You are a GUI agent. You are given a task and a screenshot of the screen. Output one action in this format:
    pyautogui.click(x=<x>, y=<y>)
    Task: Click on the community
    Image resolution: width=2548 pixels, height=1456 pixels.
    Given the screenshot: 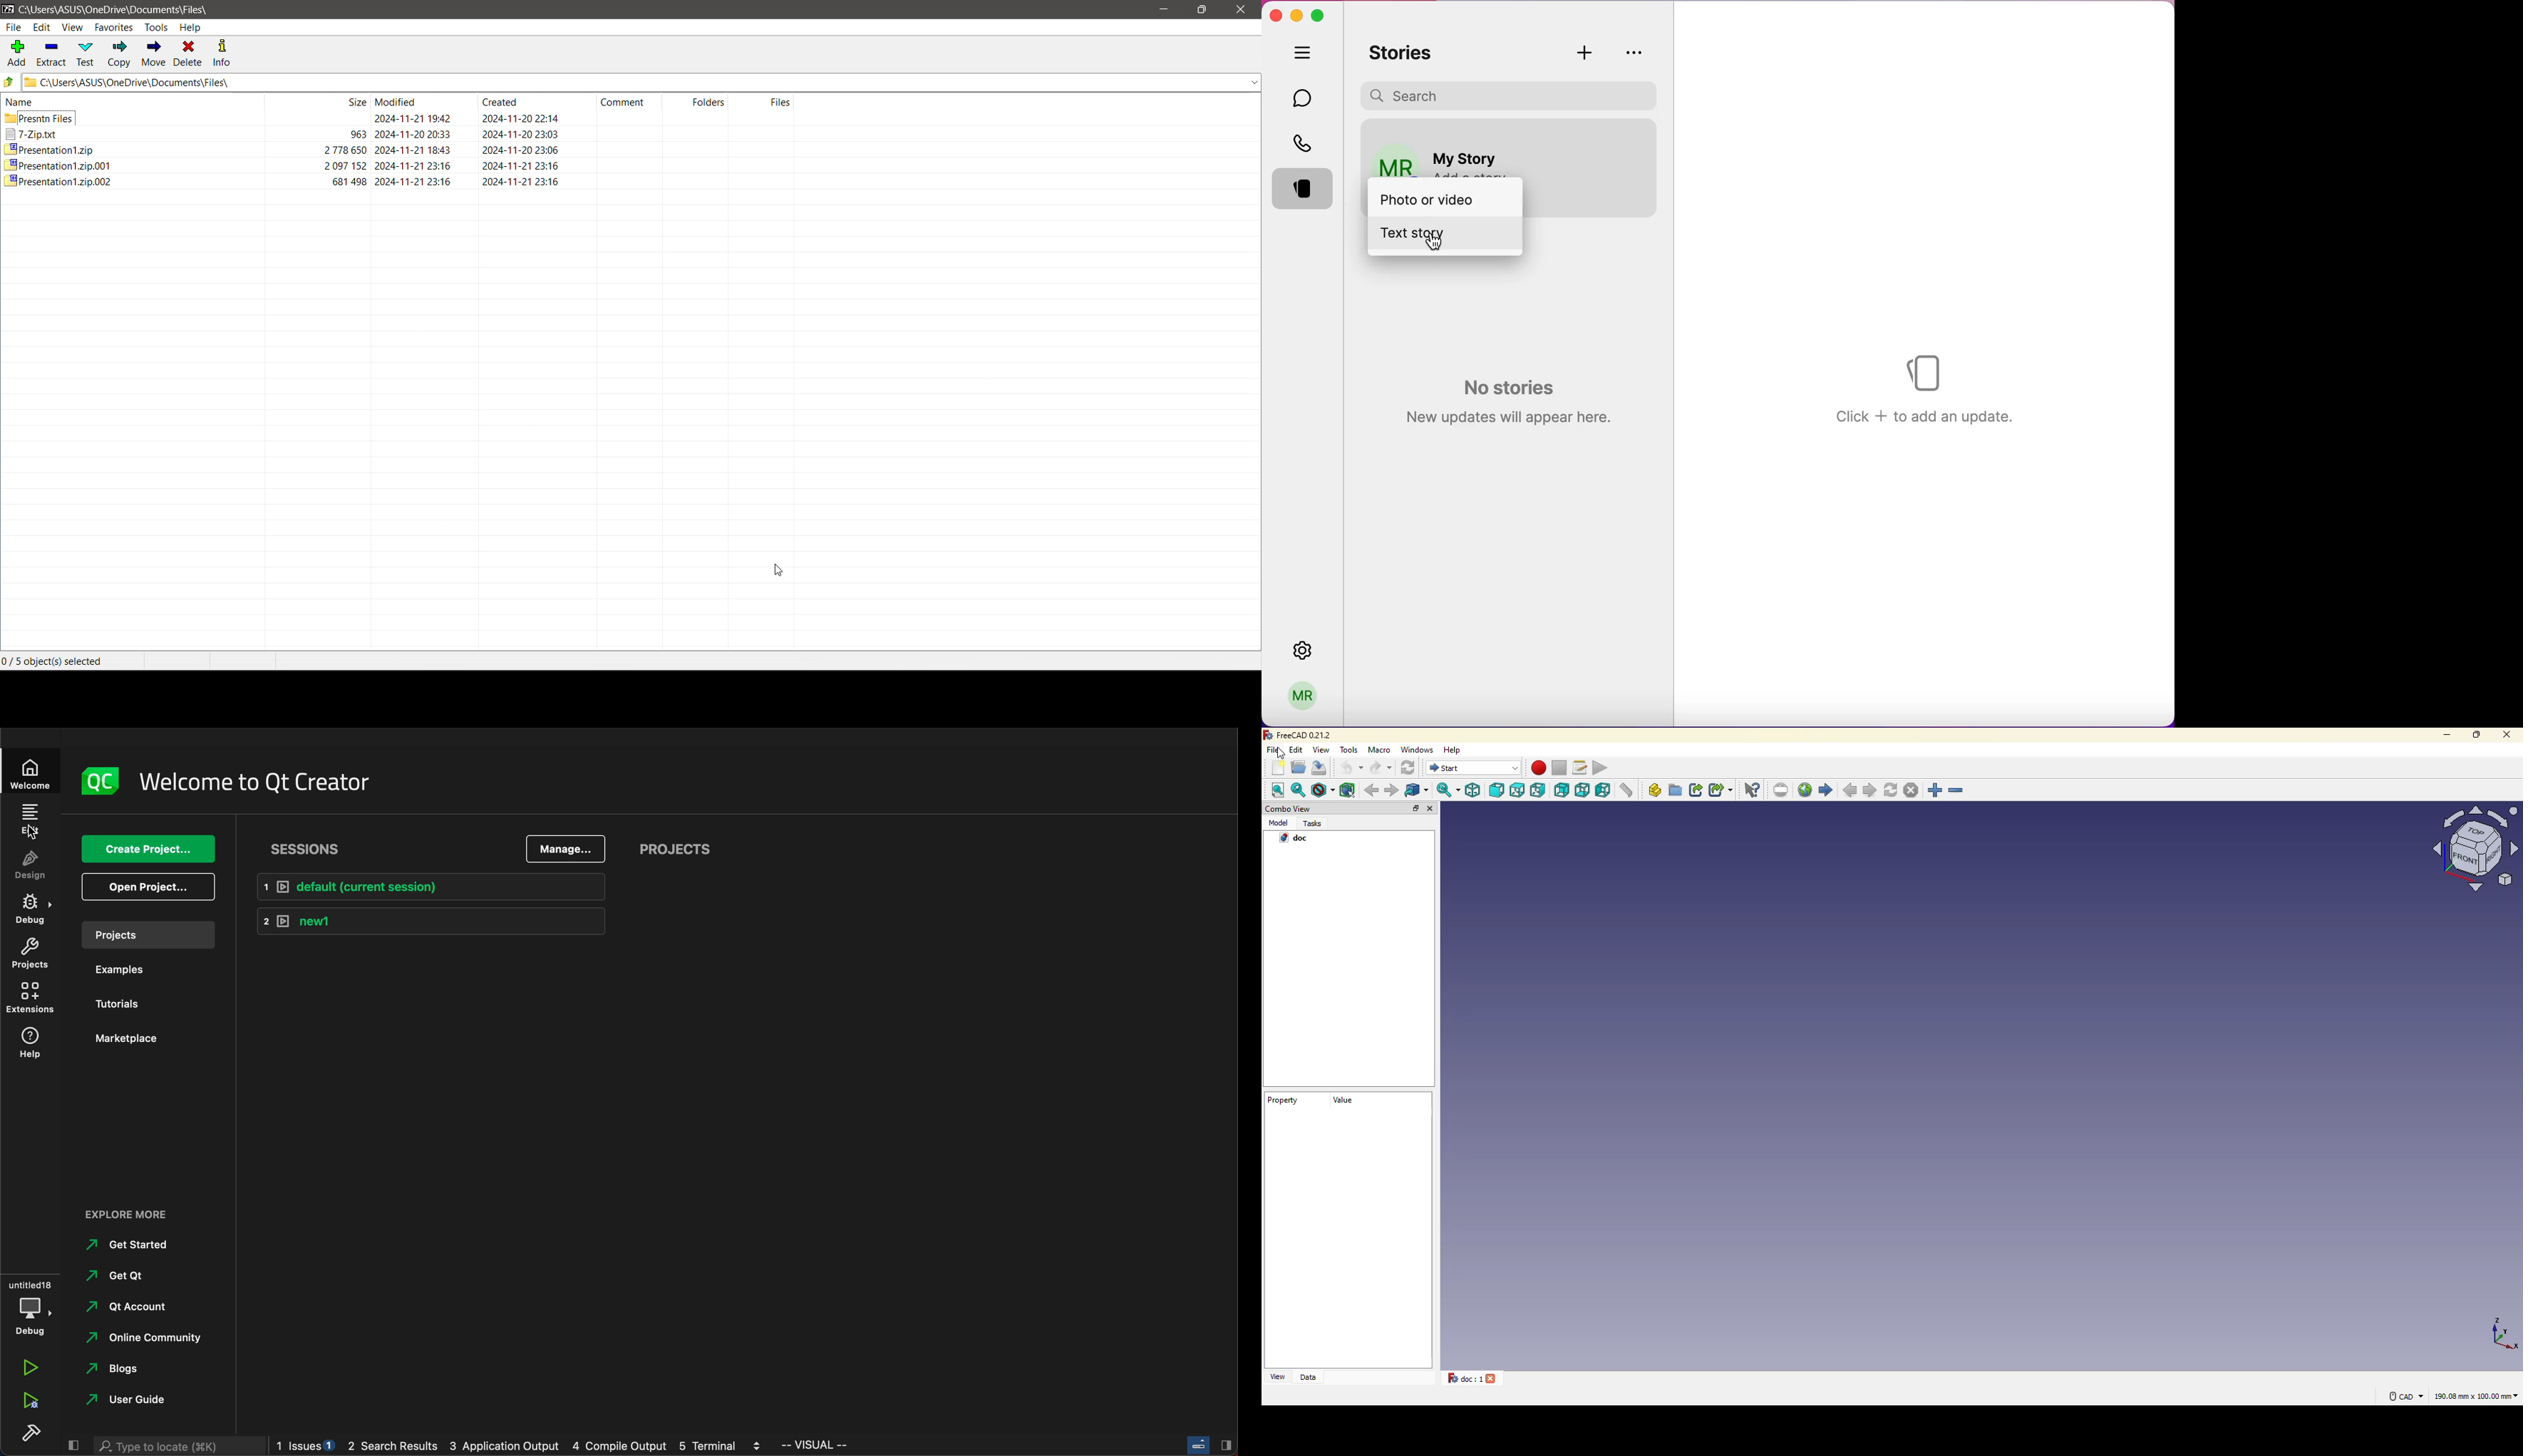 What is the action you would take?
    pyautogui.click(x=147, y=1336)
    